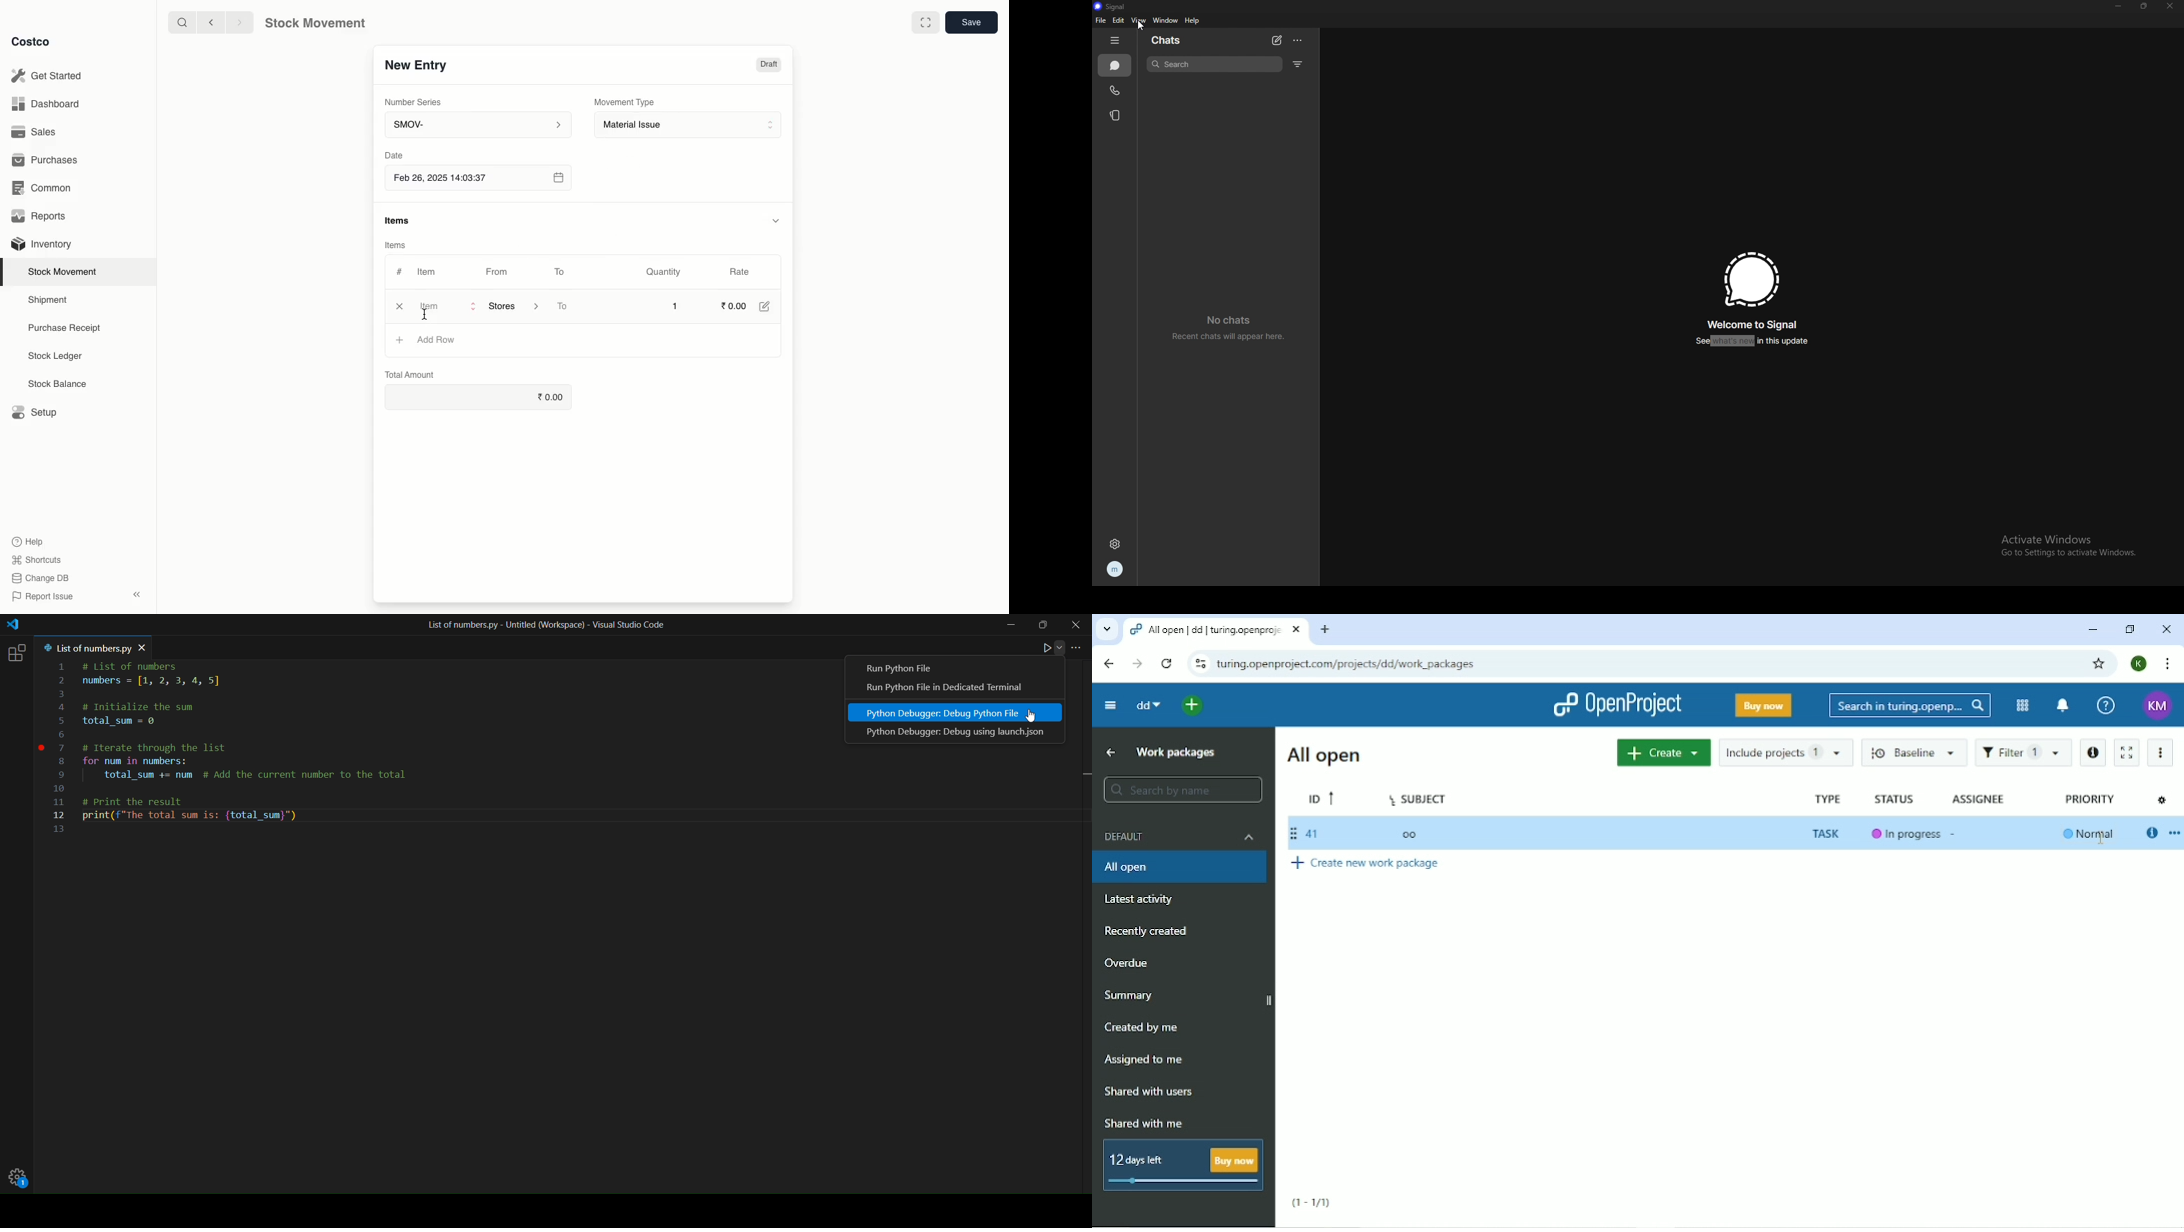  I want to click on Default, so click(1181, 838).